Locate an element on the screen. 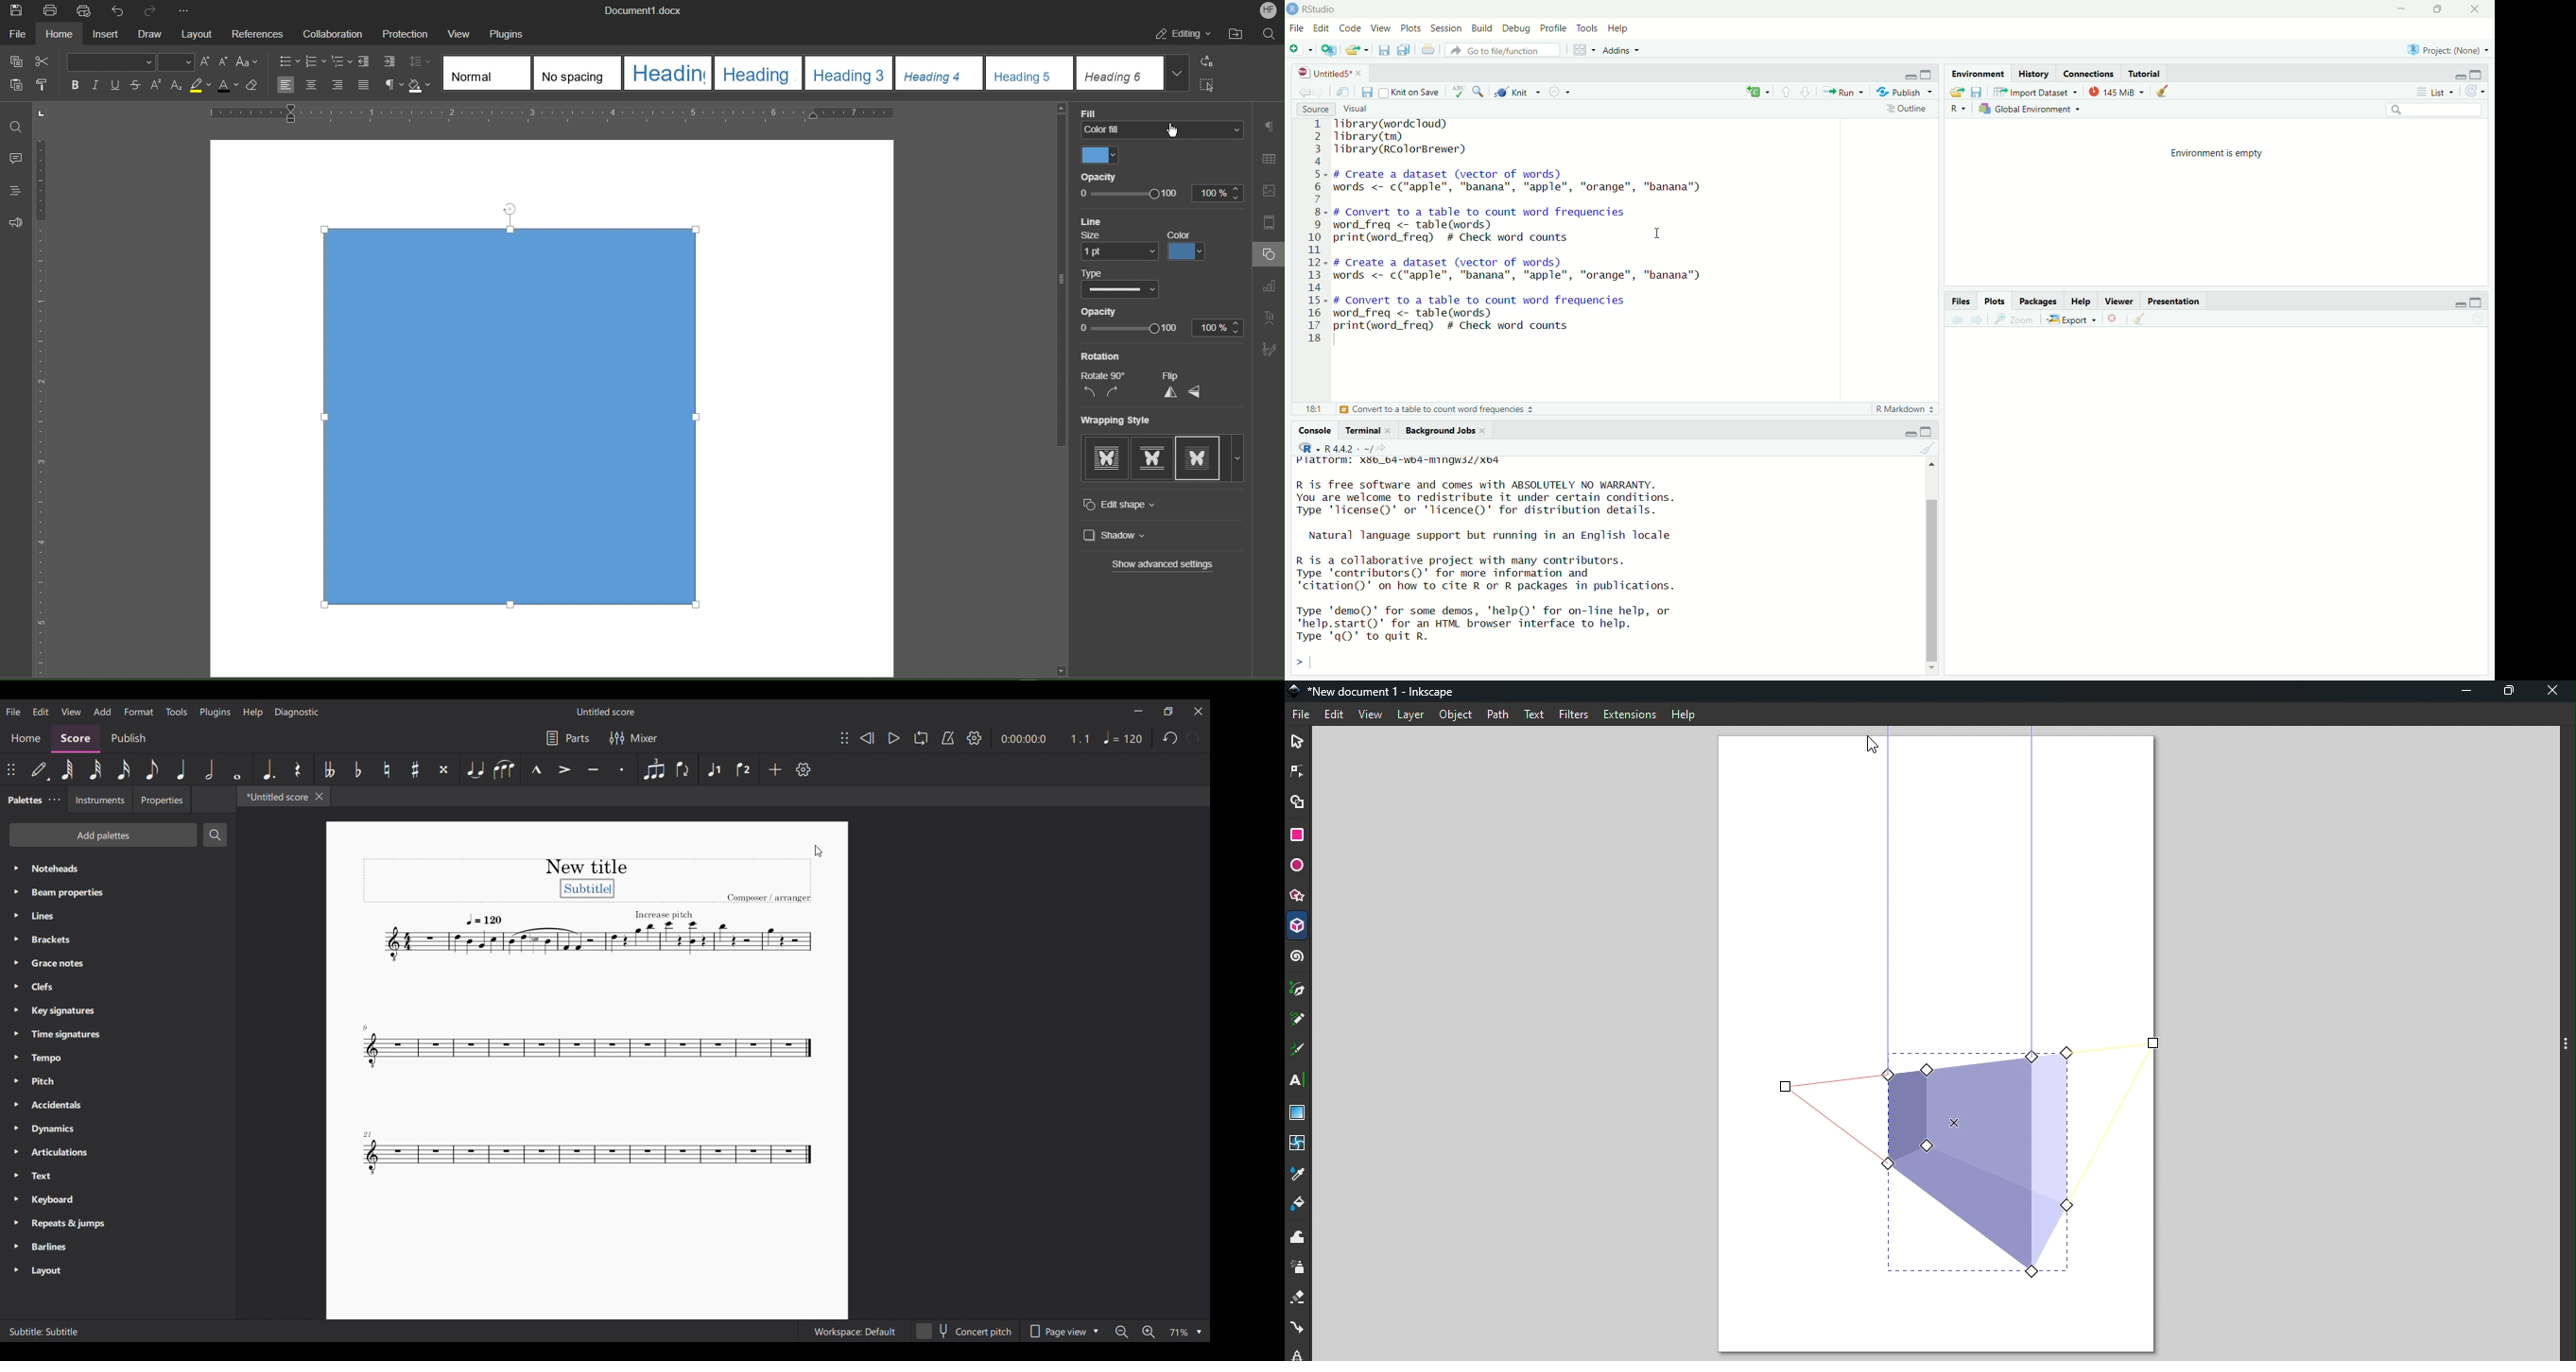  Loop playback is located at coordinates (921, 738).